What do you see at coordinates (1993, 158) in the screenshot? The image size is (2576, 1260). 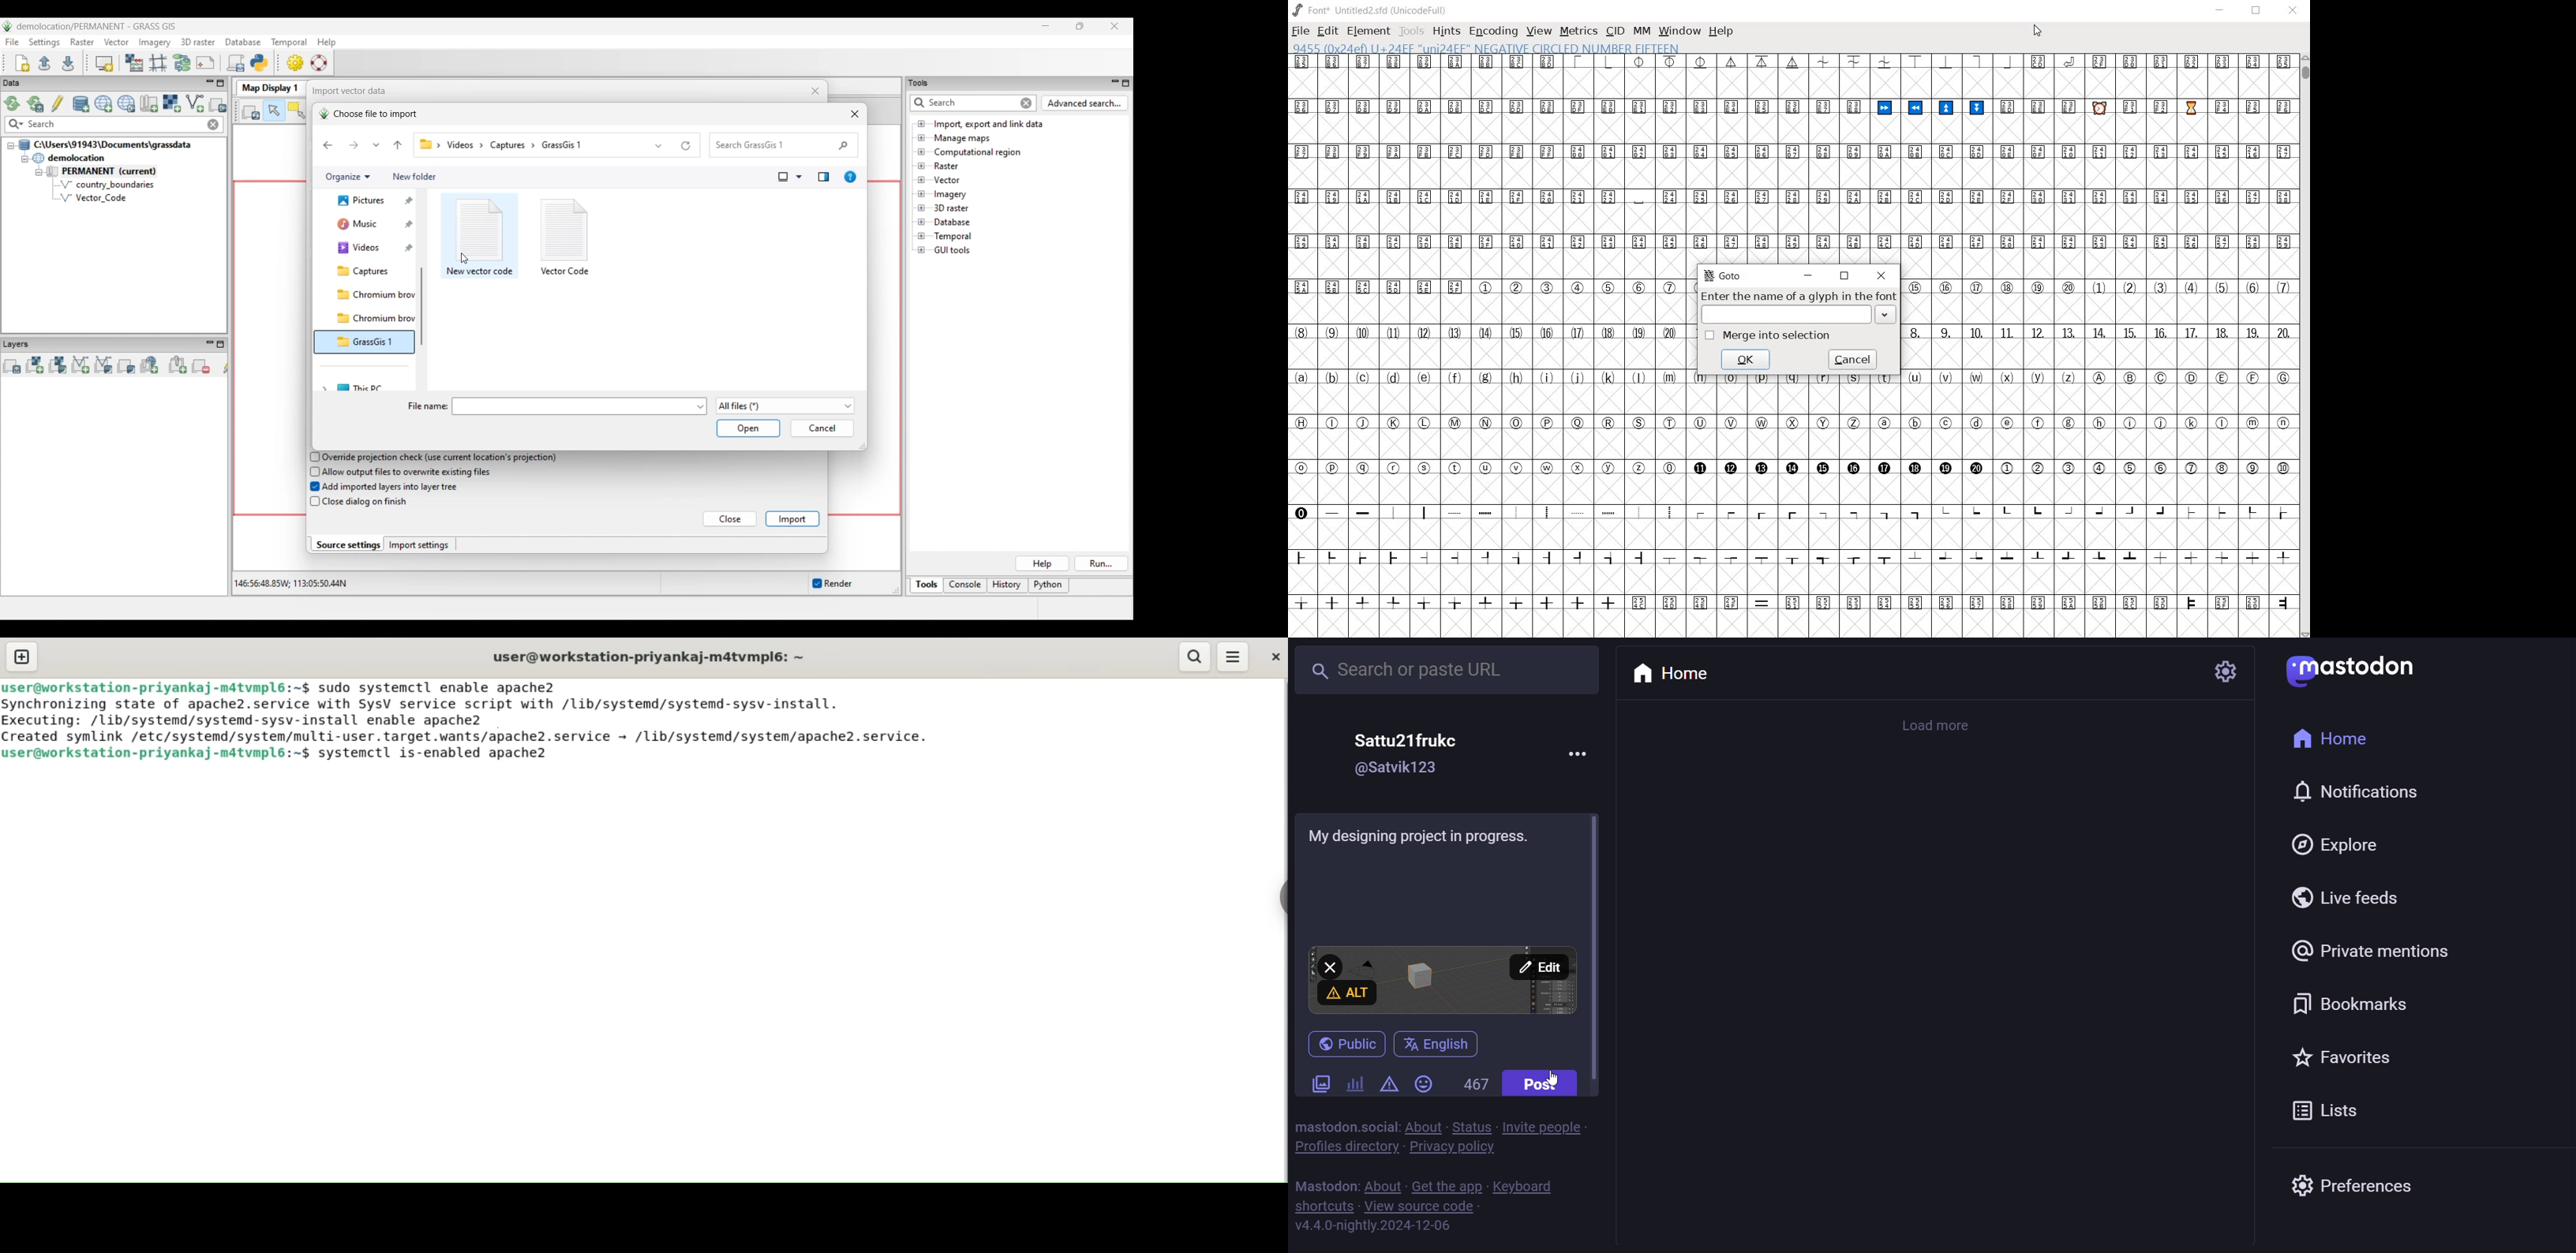 I see `glyph characters` at bounding box center [1993, 158].